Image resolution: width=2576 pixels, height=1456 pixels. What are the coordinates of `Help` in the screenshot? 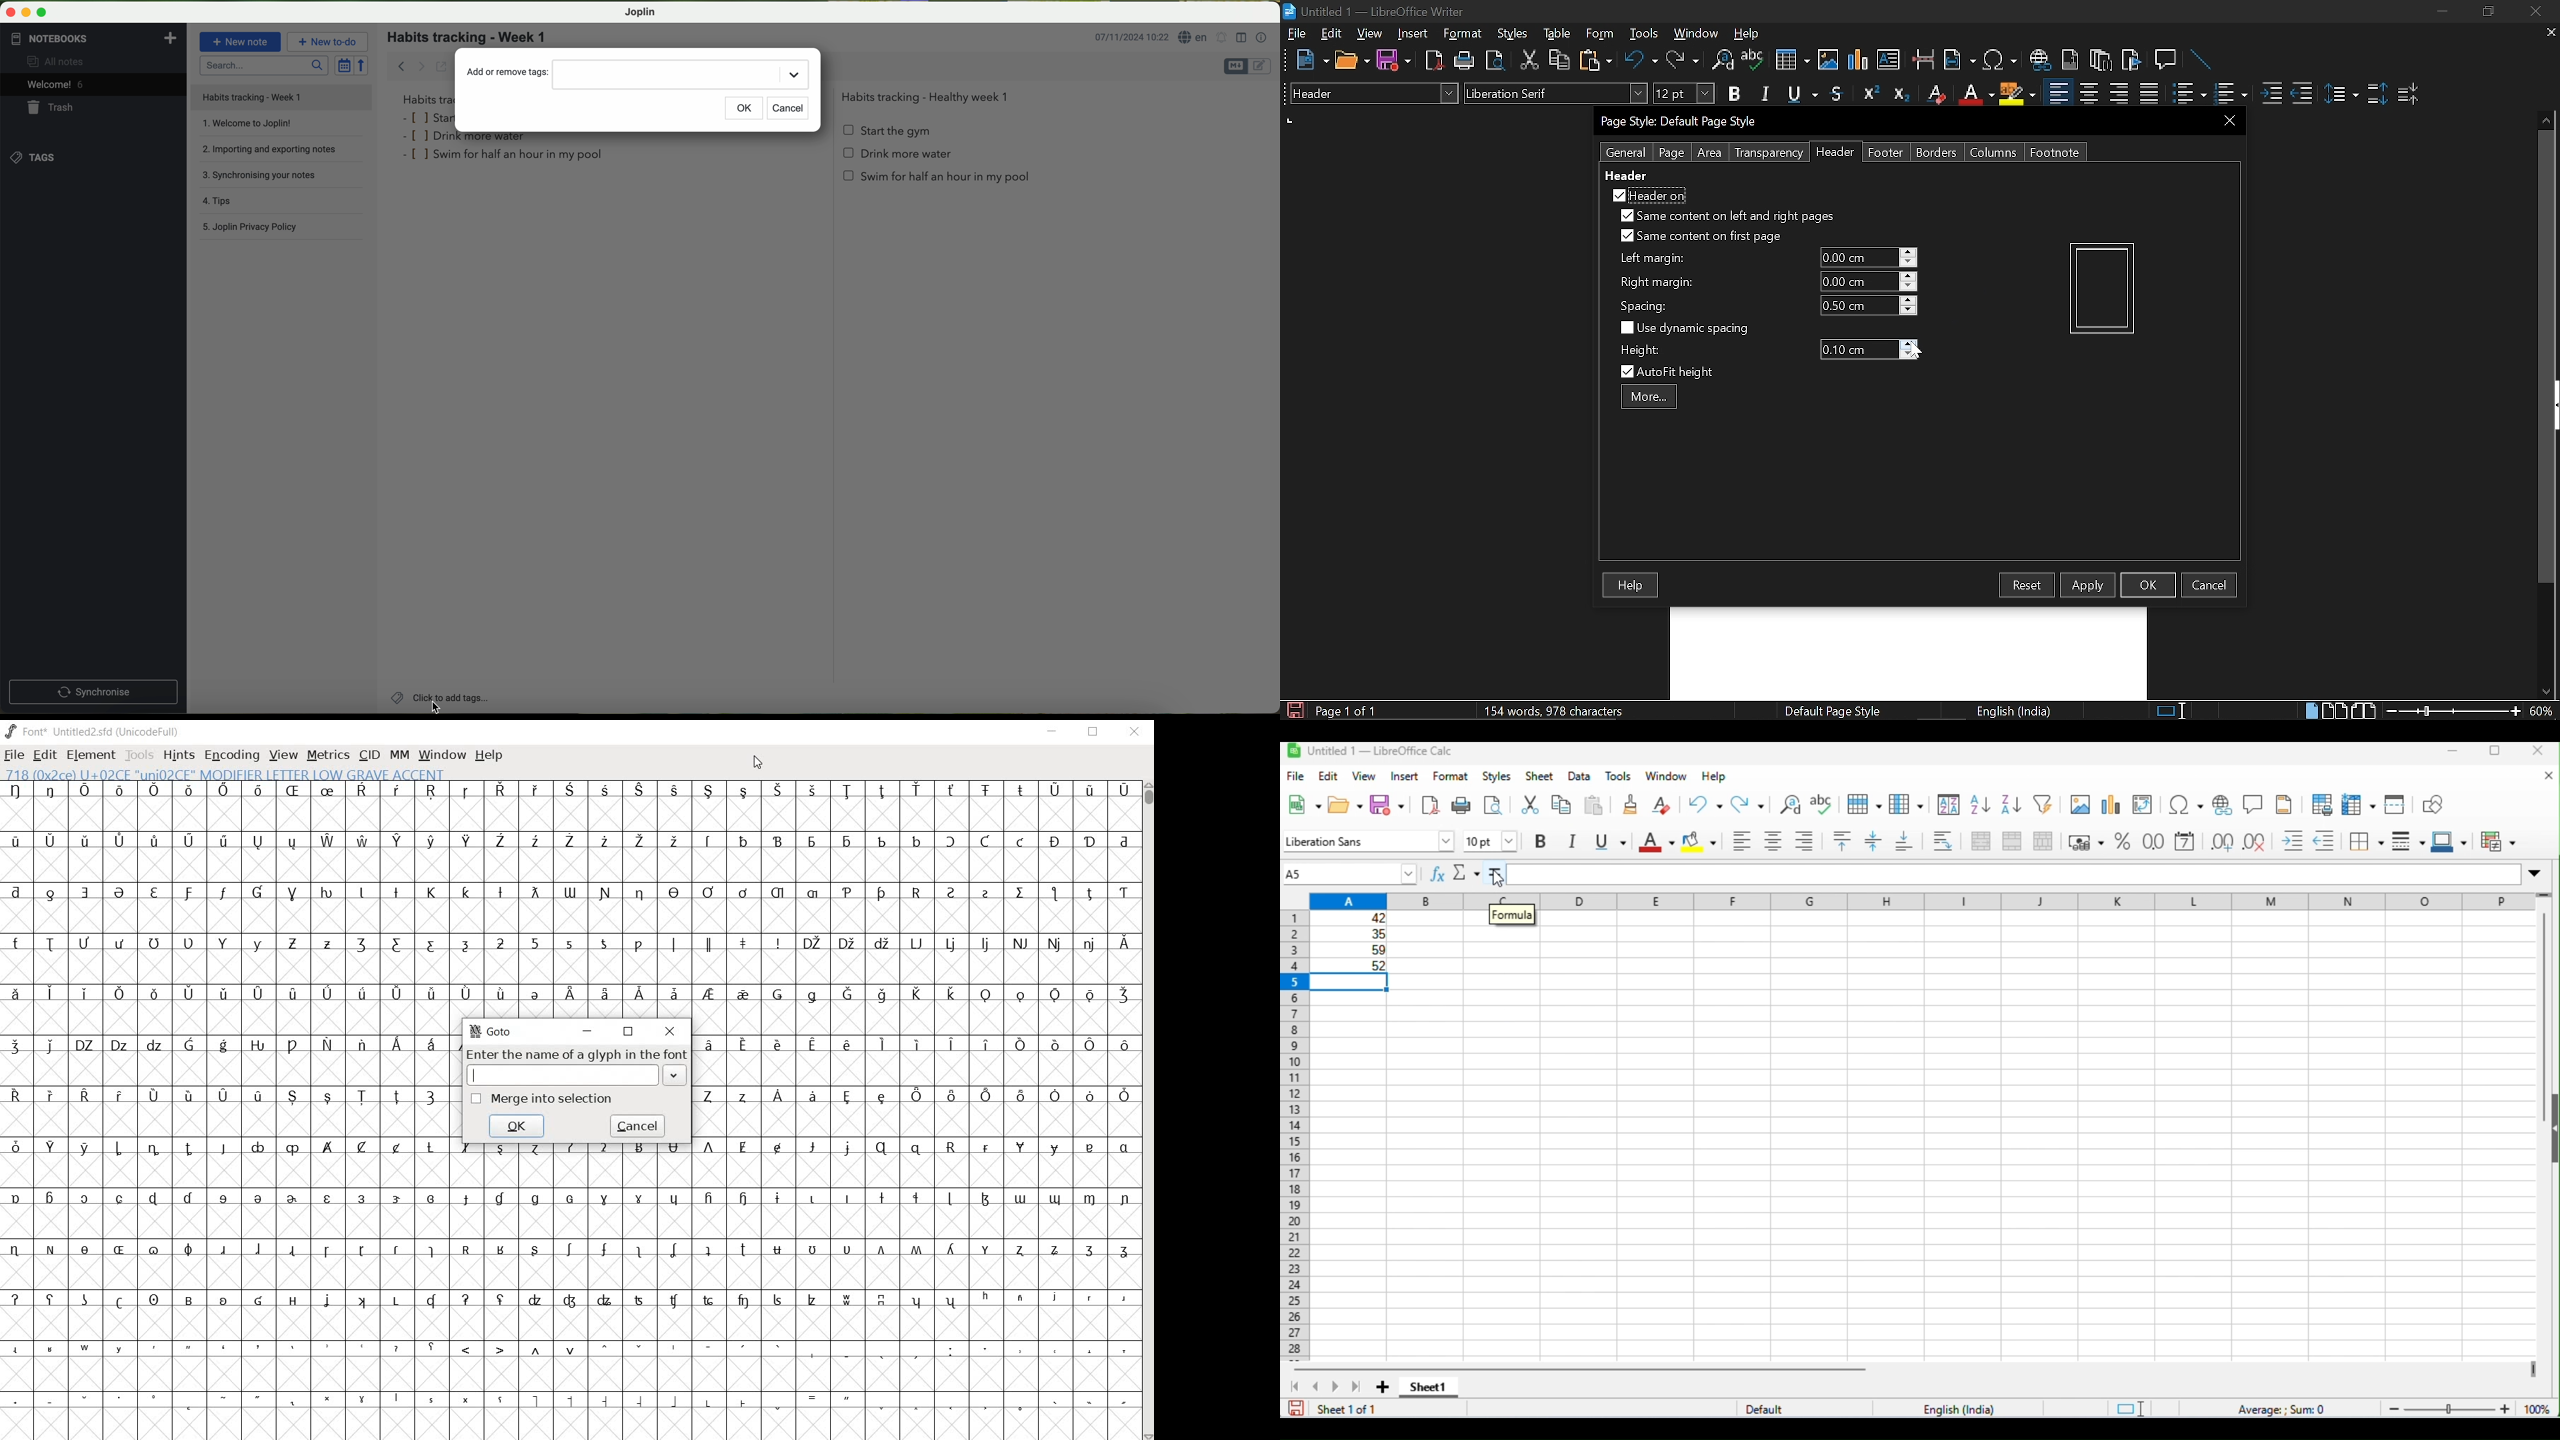 It's located at (1632, 586).